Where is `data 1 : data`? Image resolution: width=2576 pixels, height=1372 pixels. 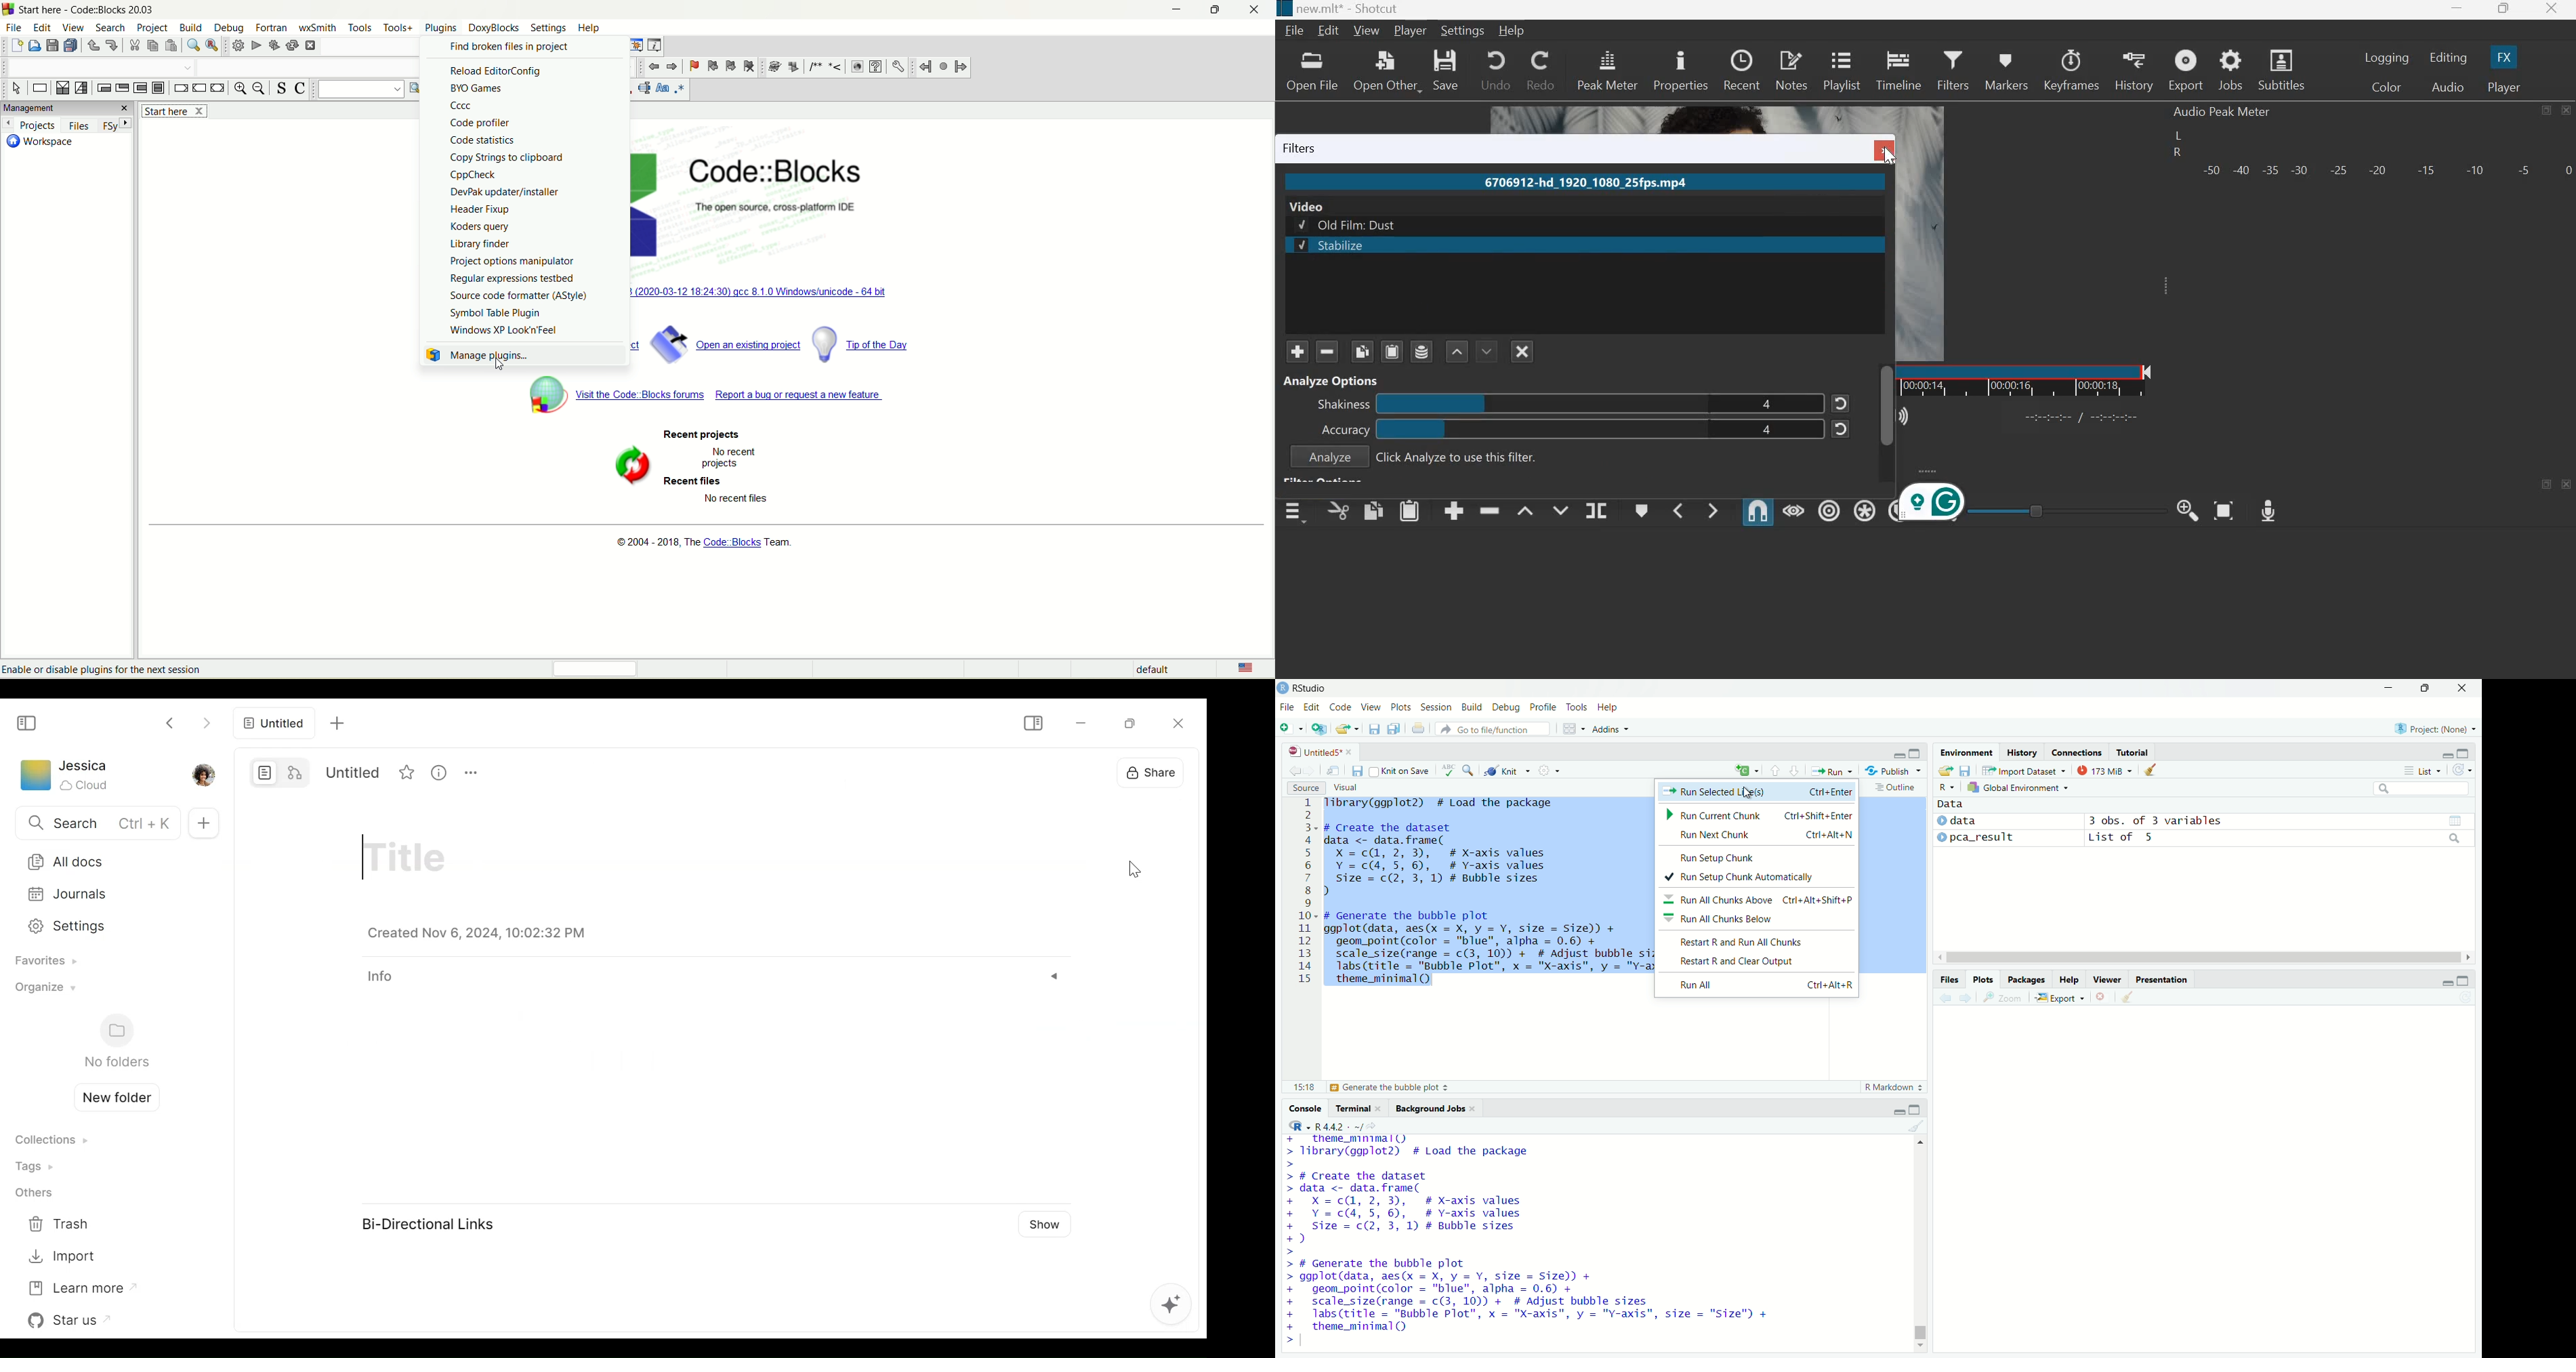
data 1 : data is located at coordinates (1979, 820).